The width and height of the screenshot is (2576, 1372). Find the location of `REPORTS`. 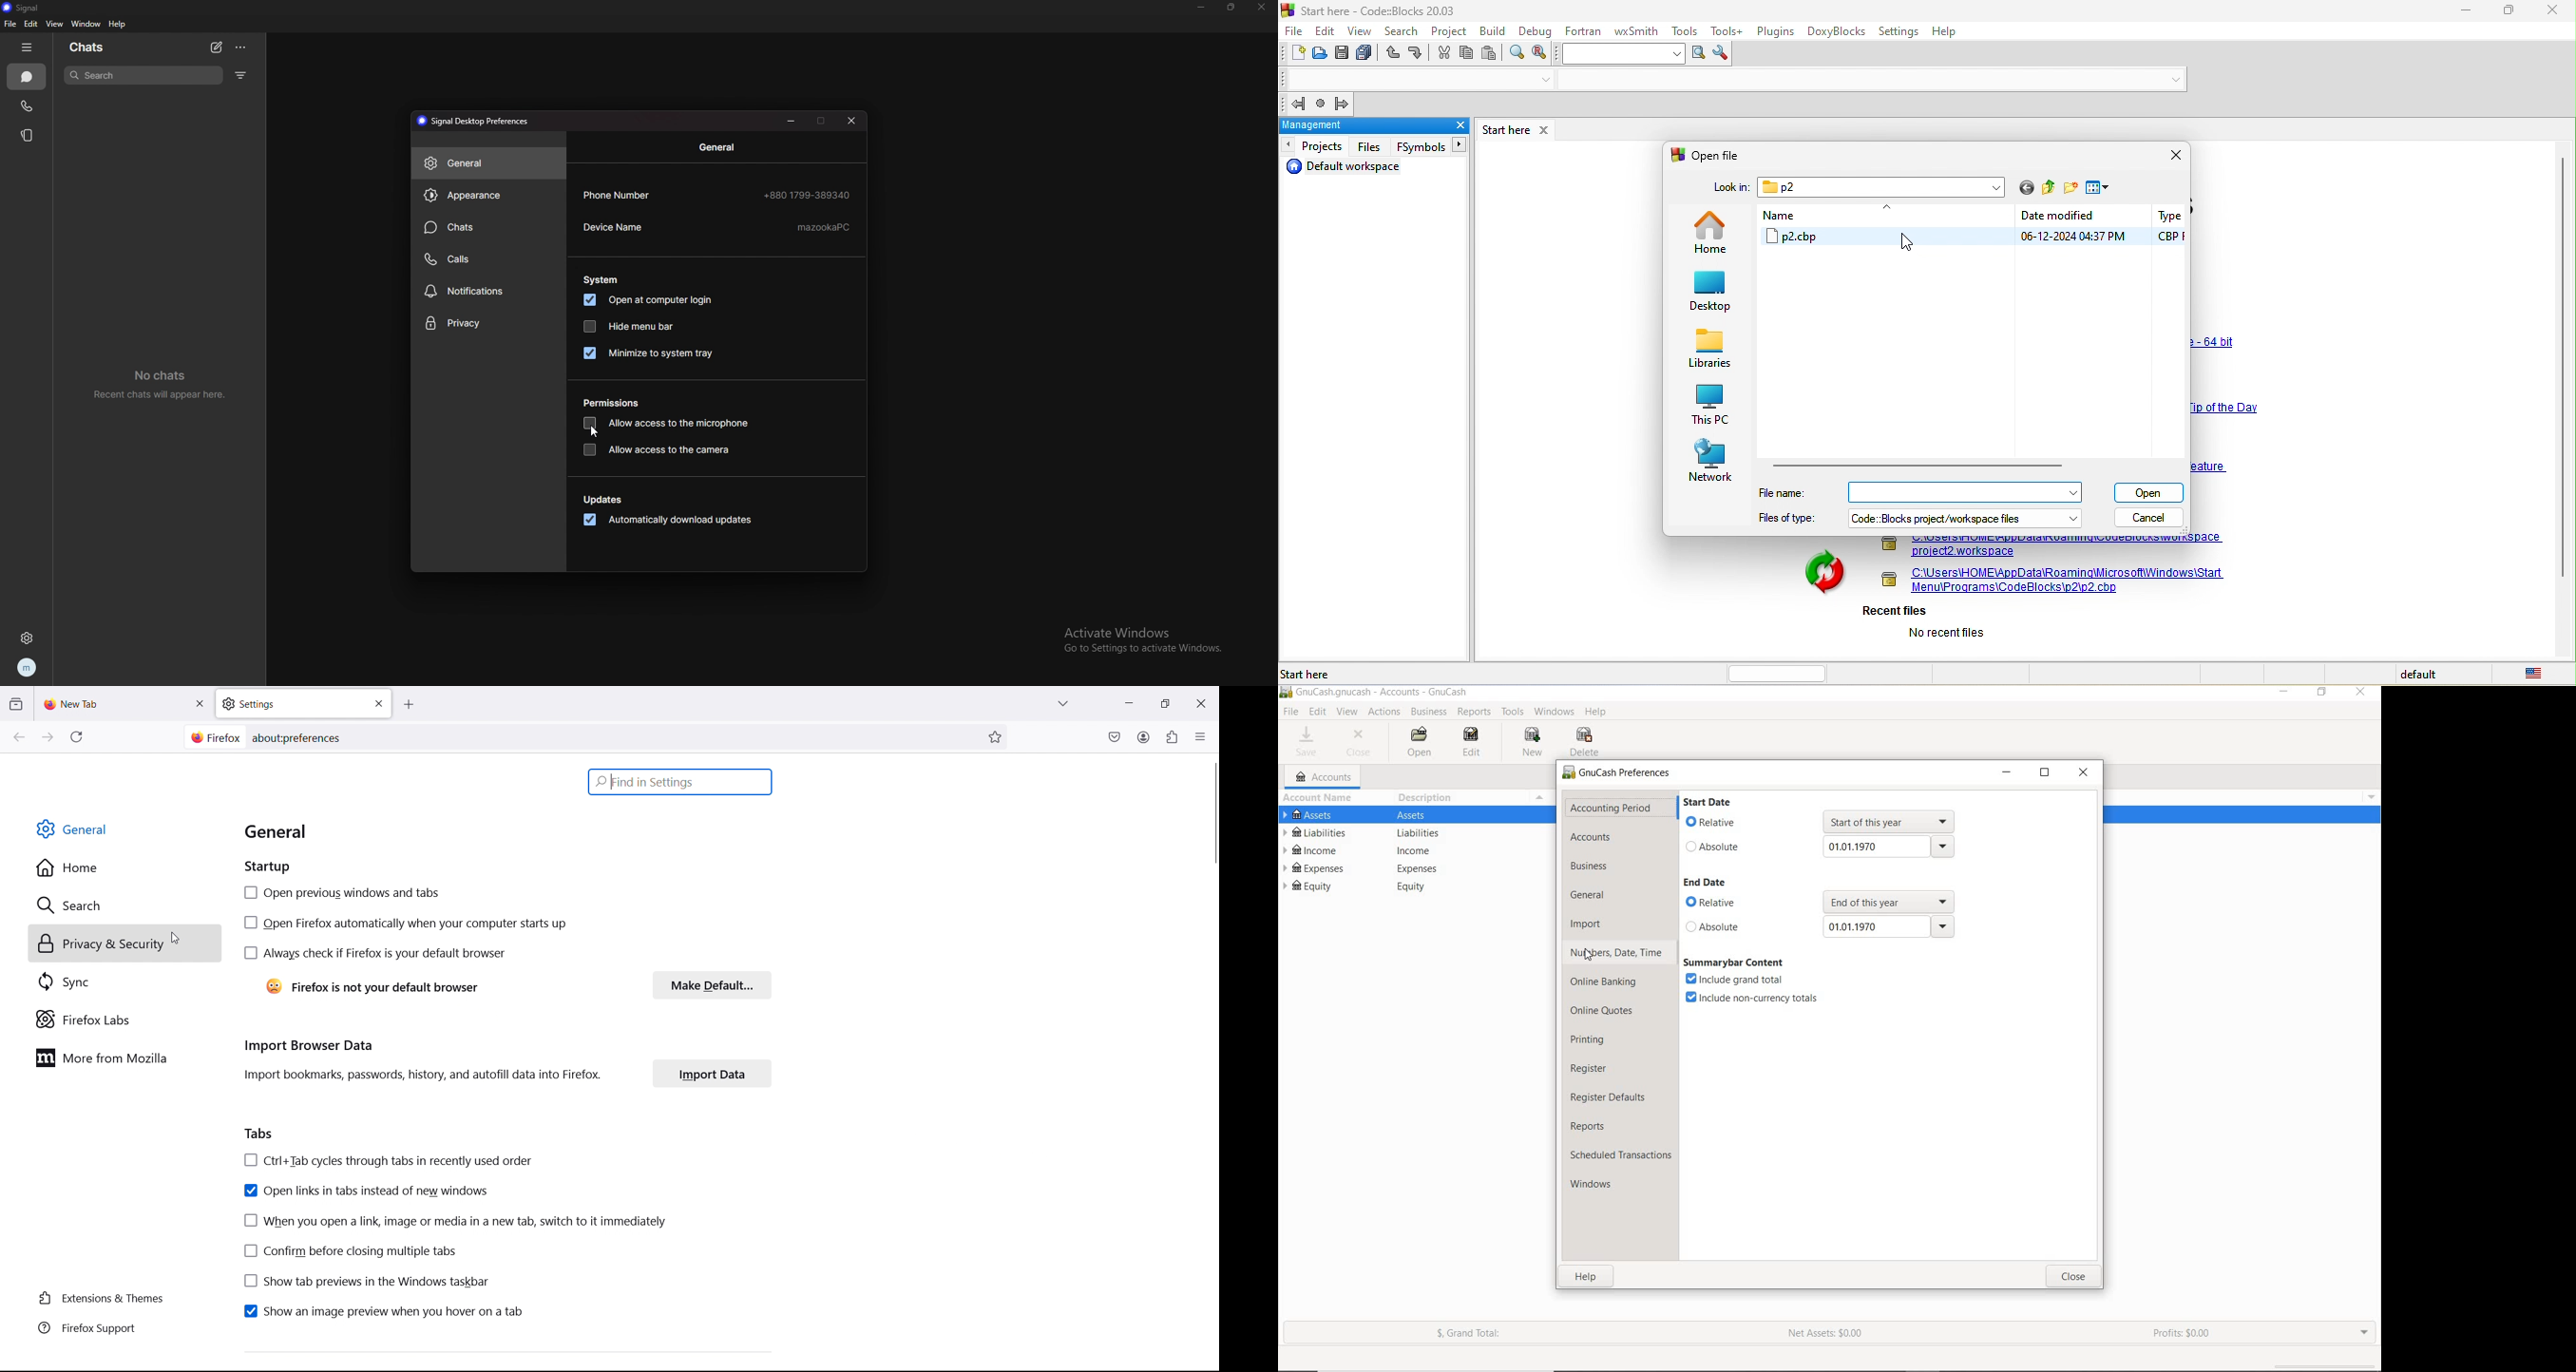

REPORTS is located at coordinates (1474, 712).